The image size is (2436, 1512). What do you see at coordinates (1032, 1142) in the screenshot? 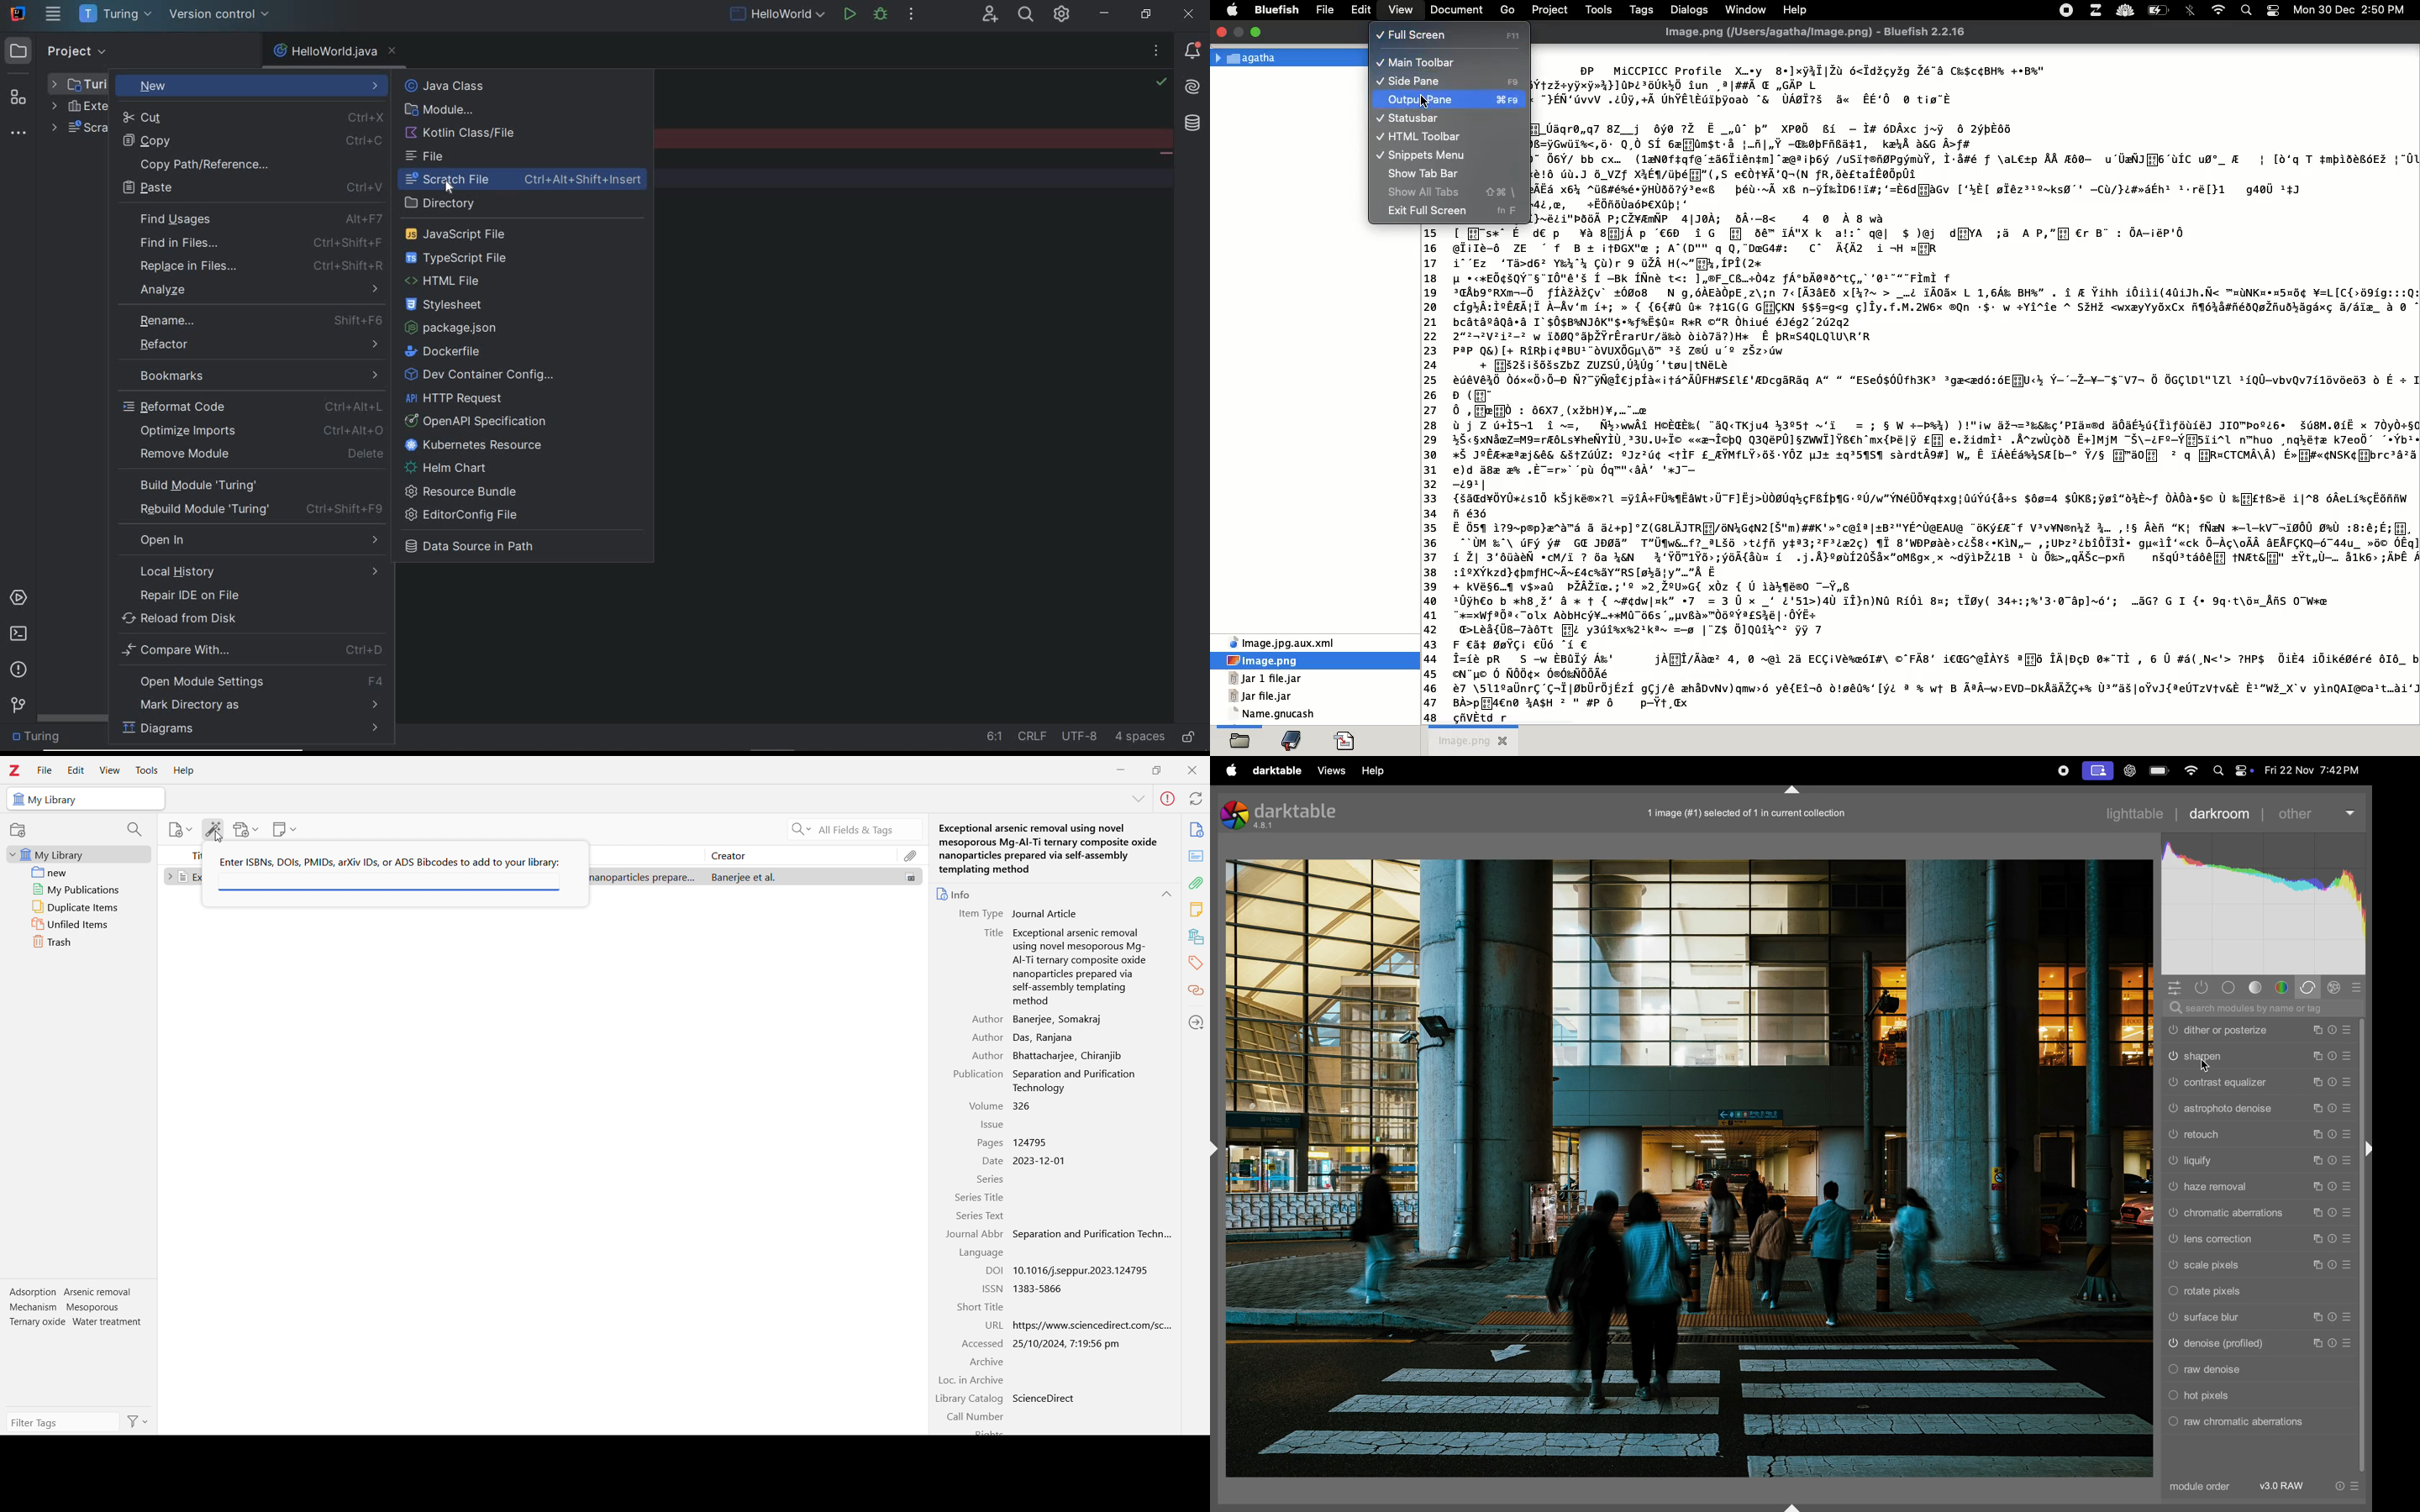
I see `1245795` at bounding box center [1032, 1142].